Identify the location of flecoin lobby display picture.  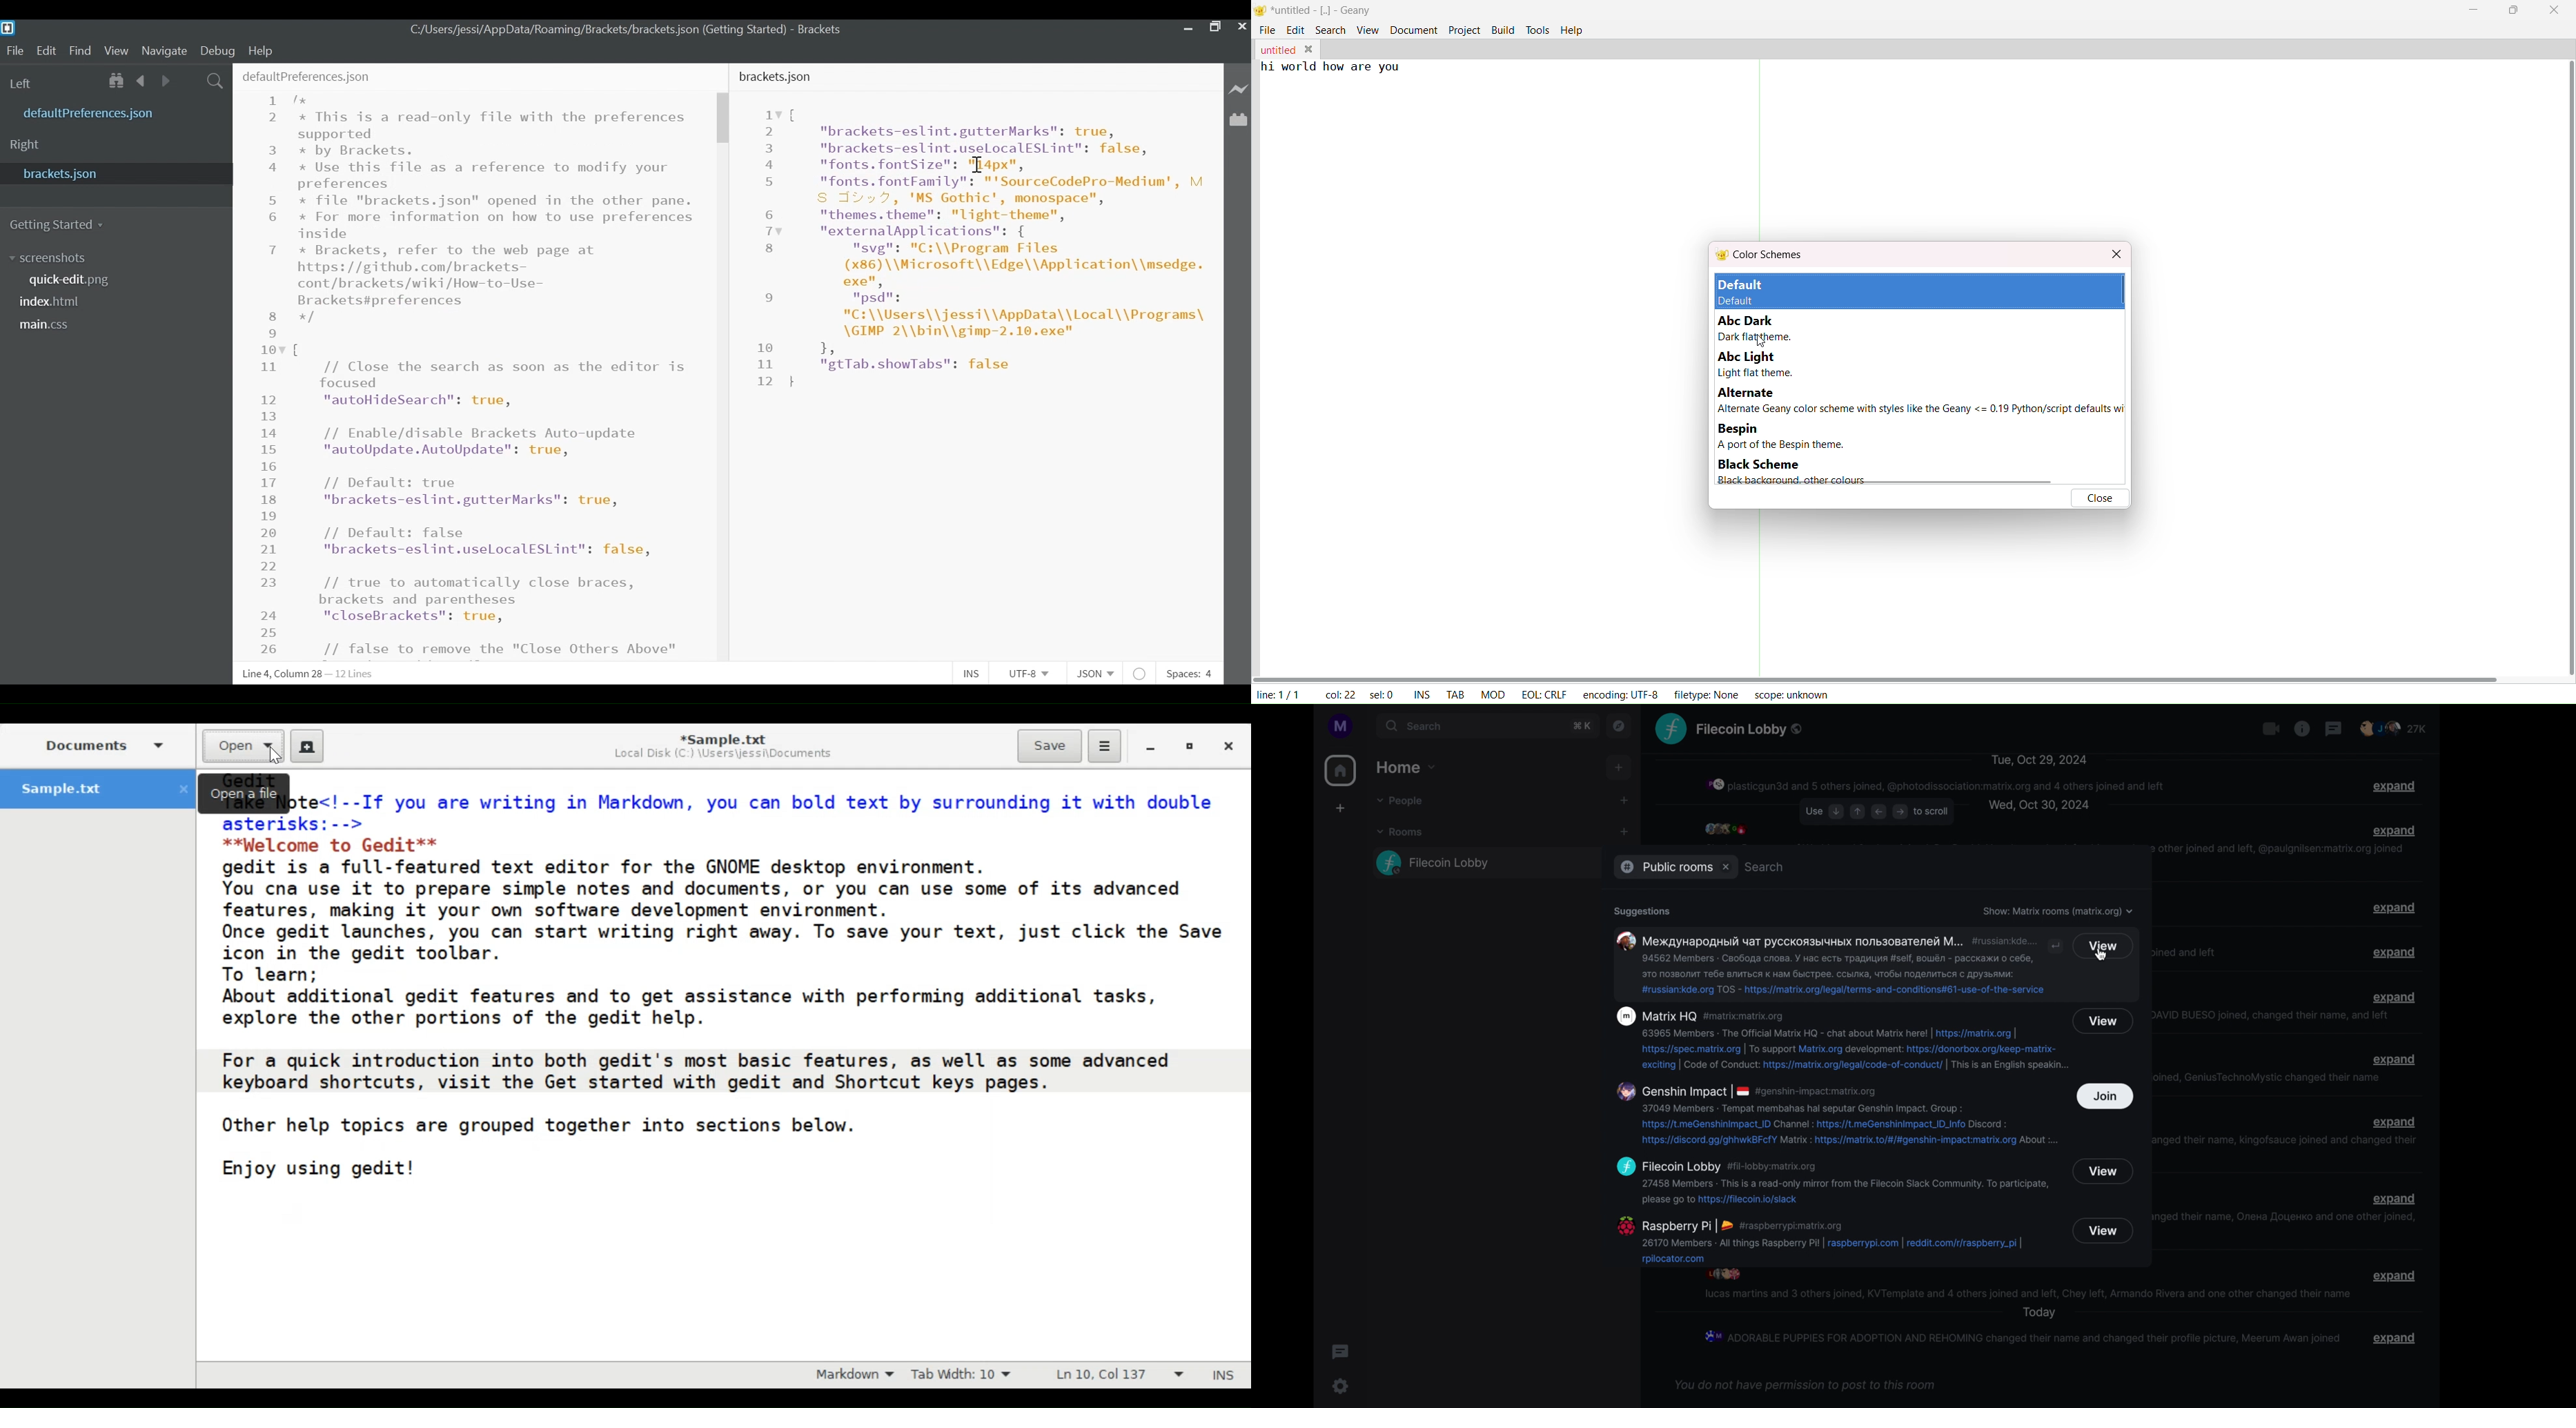
(1671, 728).